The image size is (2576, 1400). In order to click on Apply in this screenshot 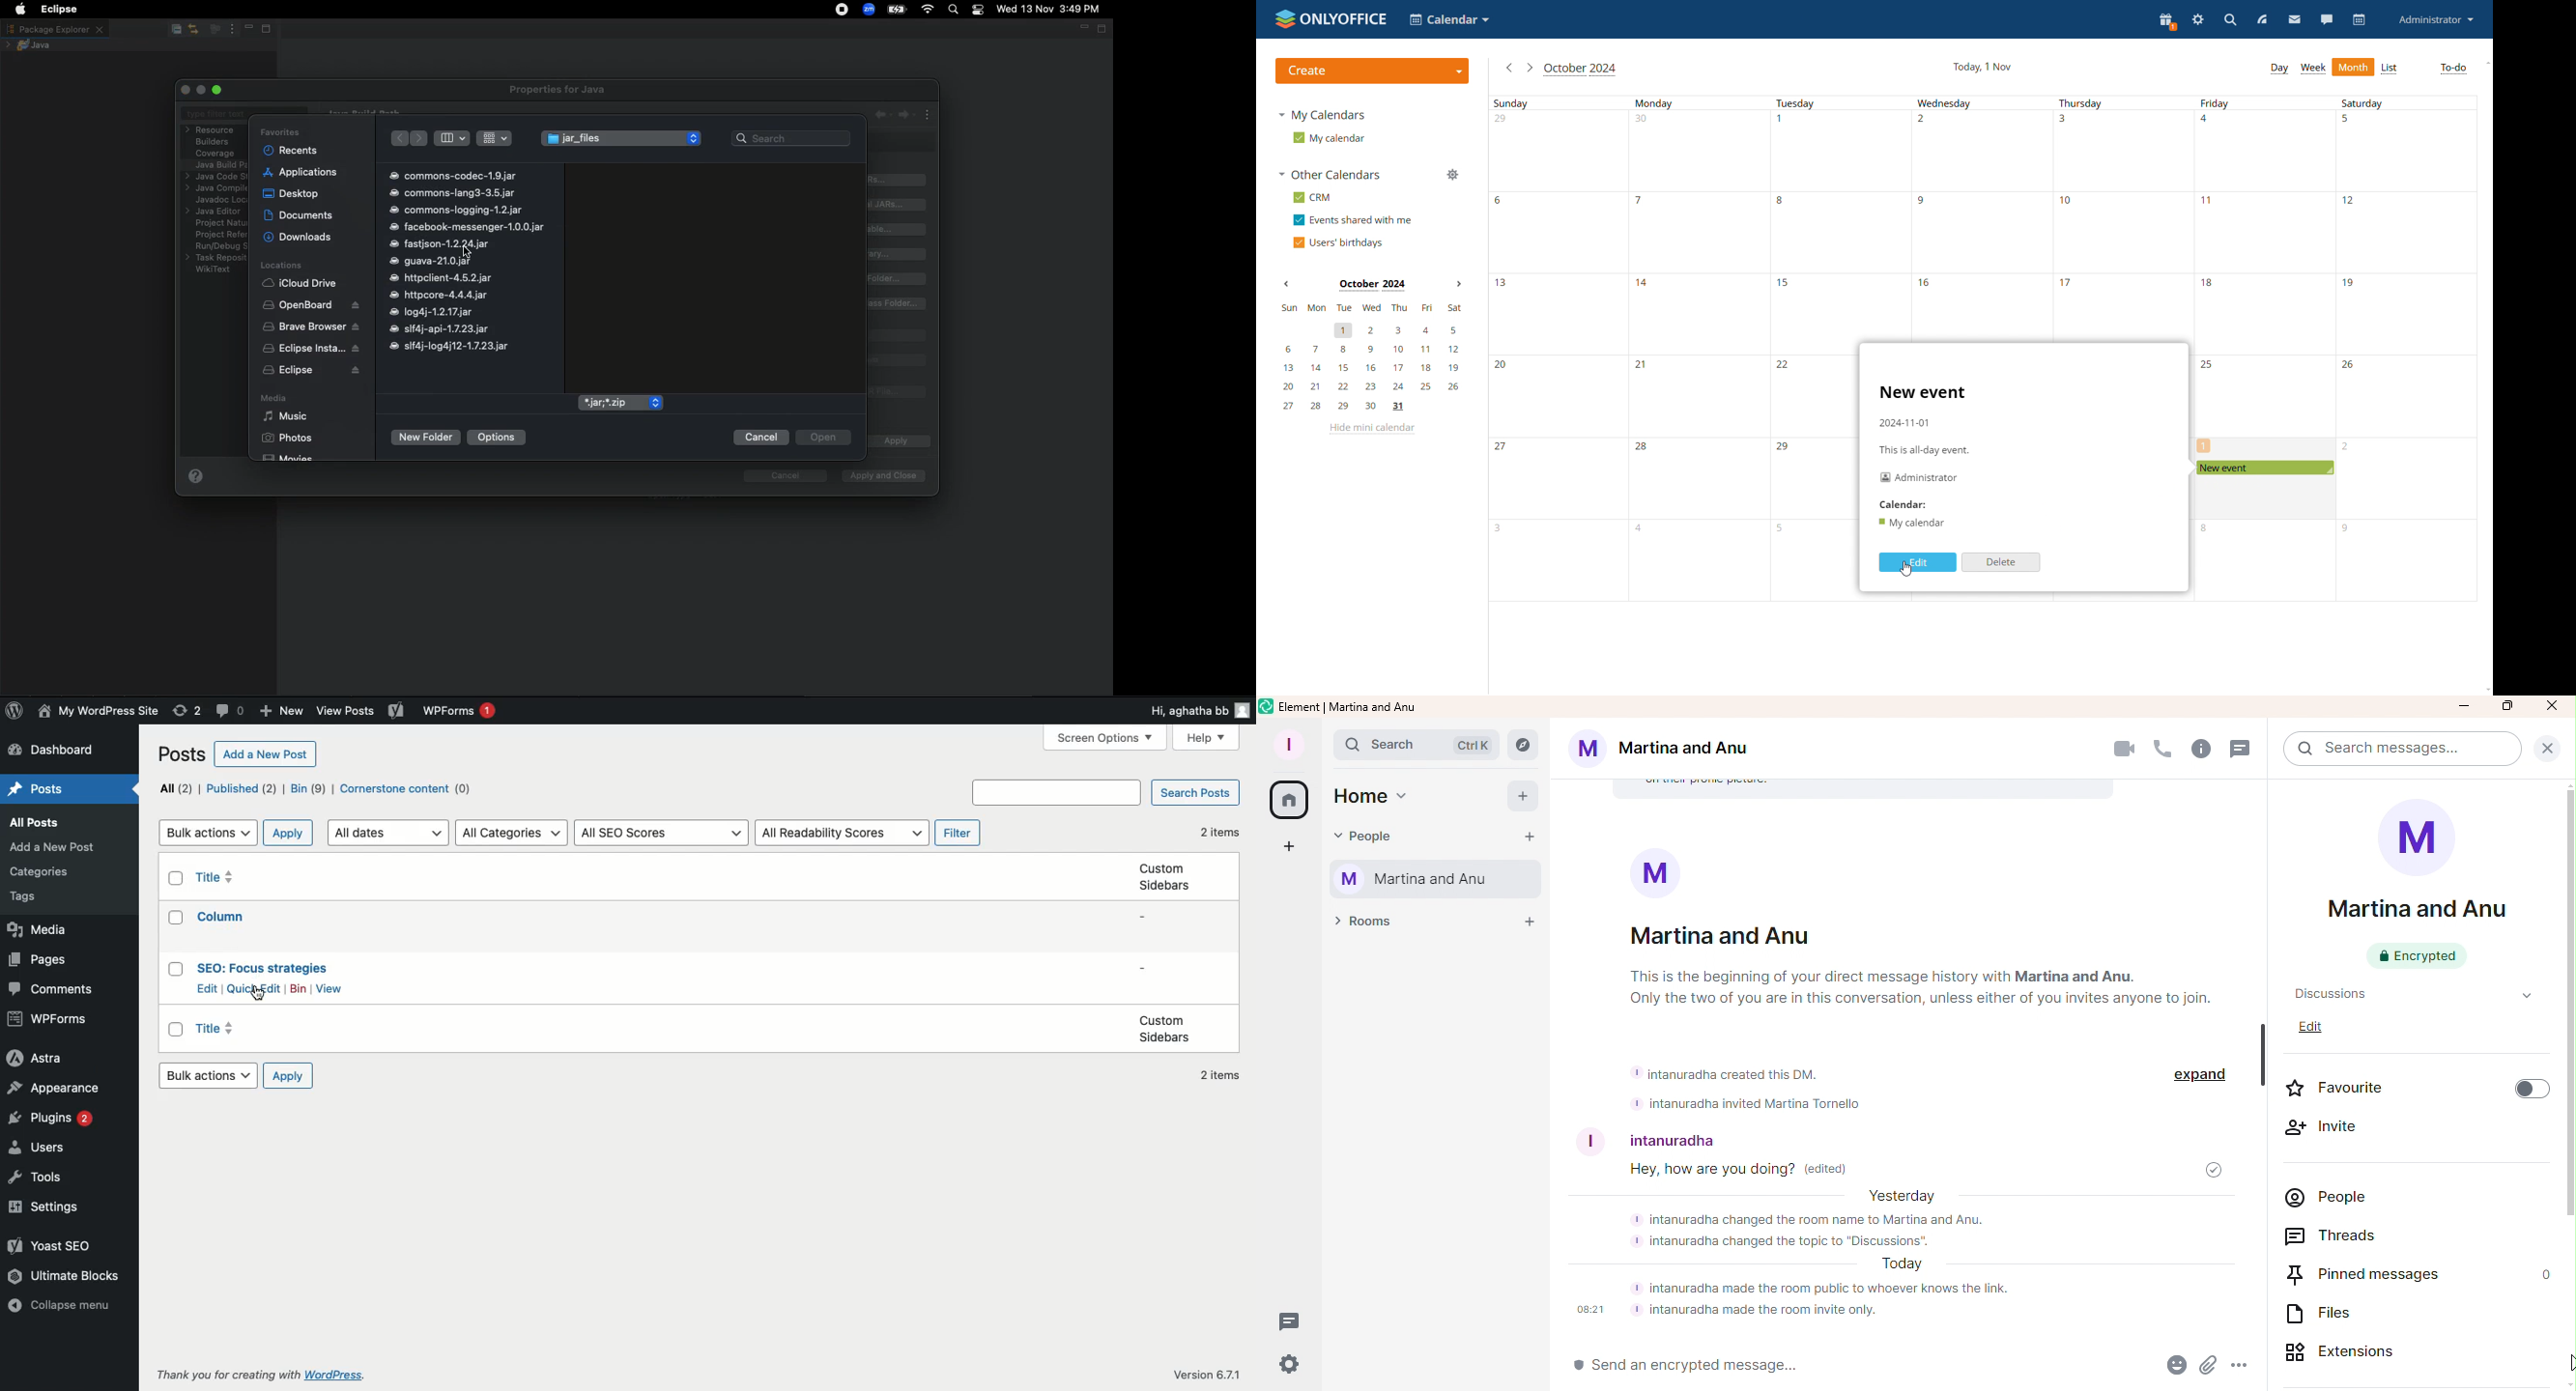, I will do `click(288, 1076)`.